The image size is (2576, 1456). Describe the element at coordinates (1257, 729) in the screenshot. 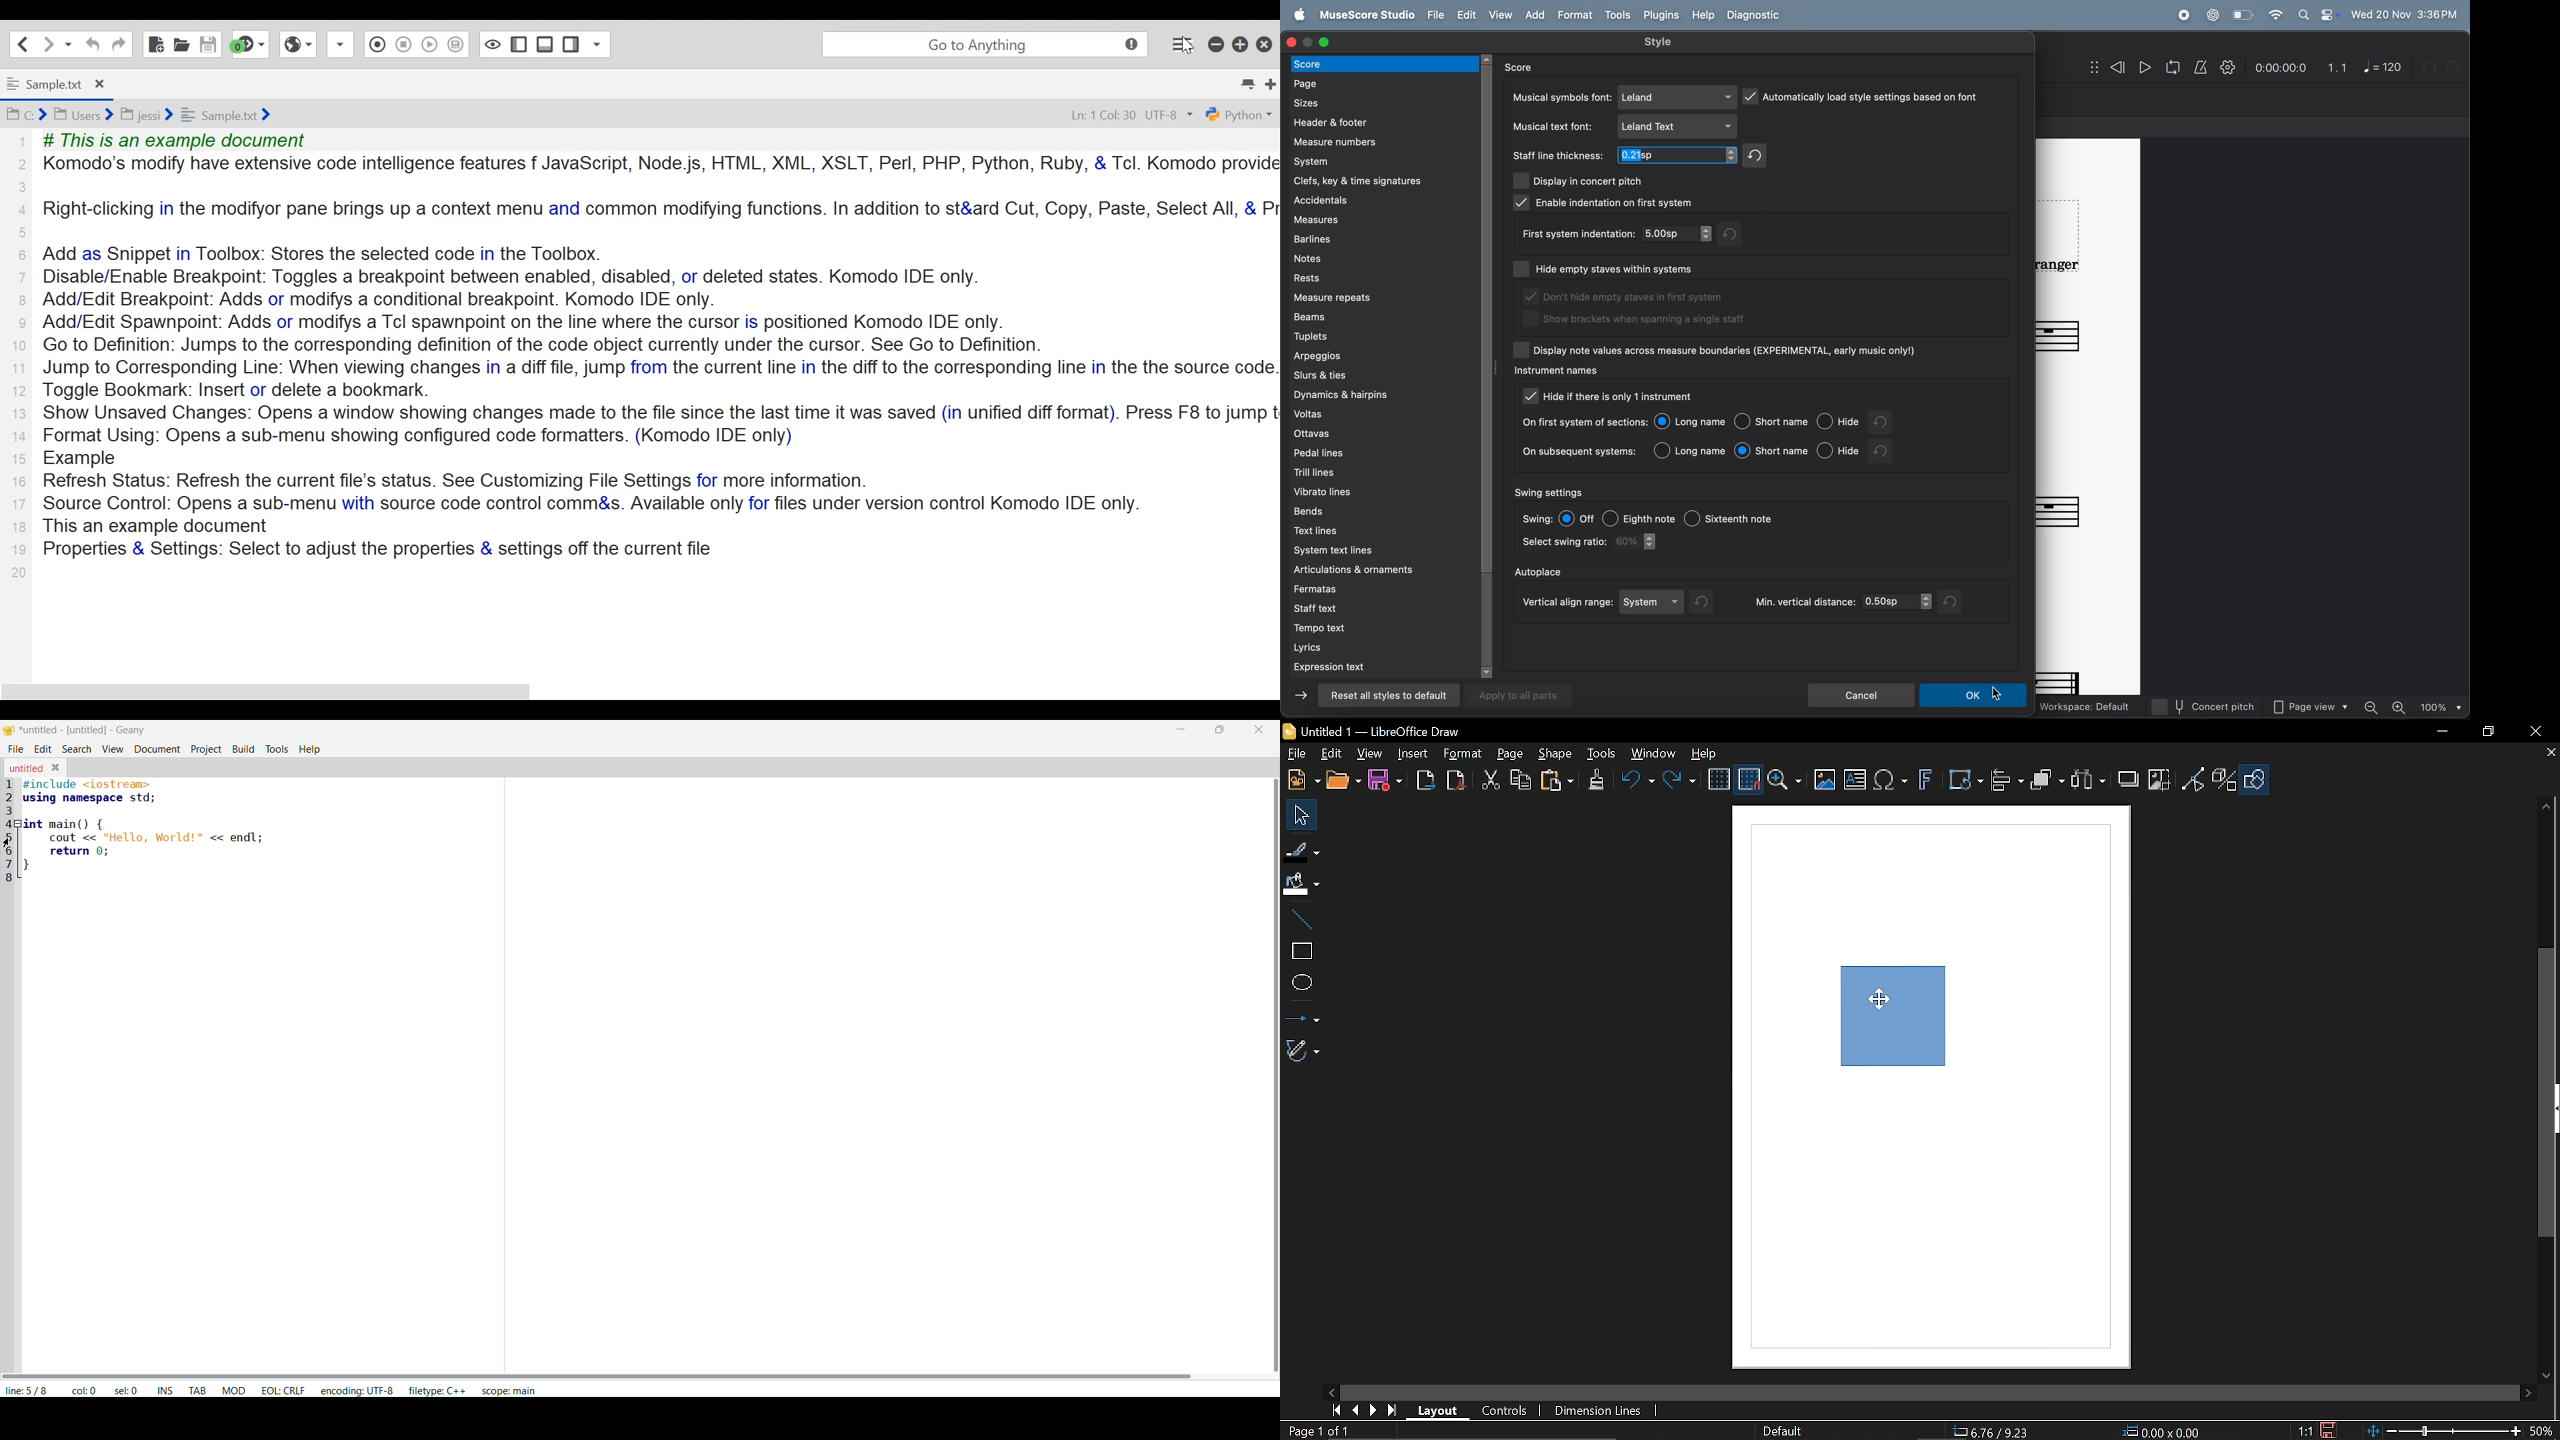

I see `close` at that location.